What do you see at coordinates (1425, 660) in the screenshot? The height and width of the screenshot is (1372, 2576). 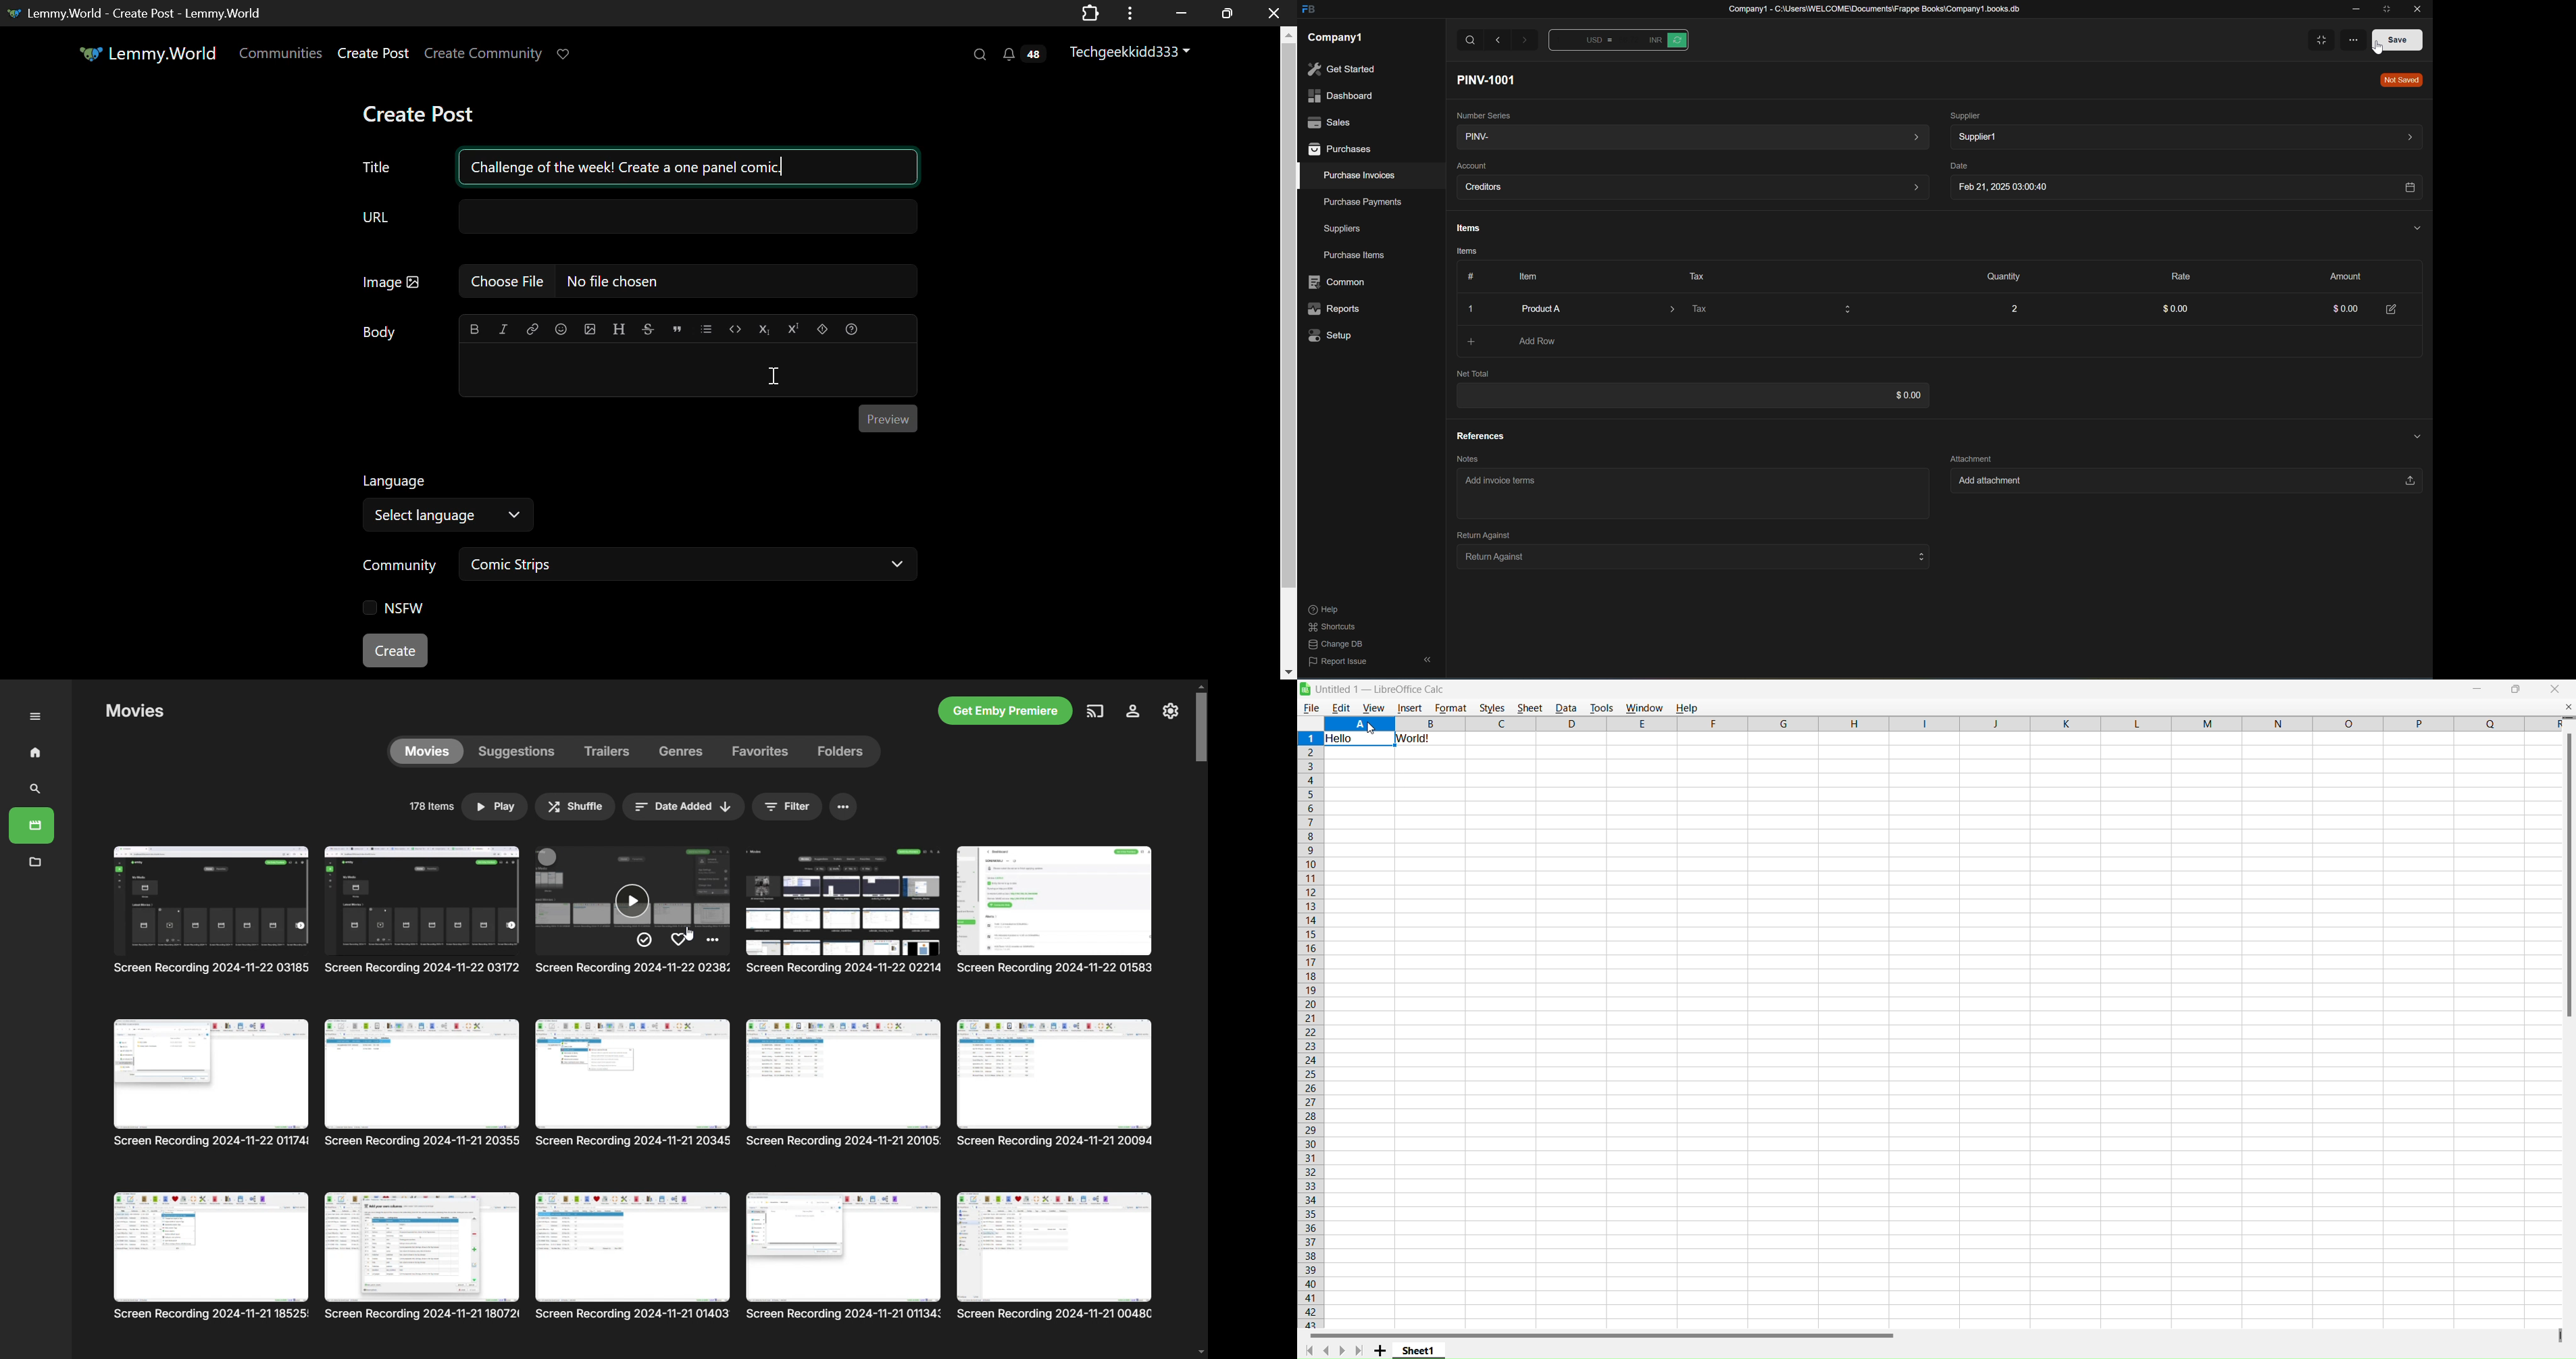 I see `hide` at bounding box center [1425, 660].